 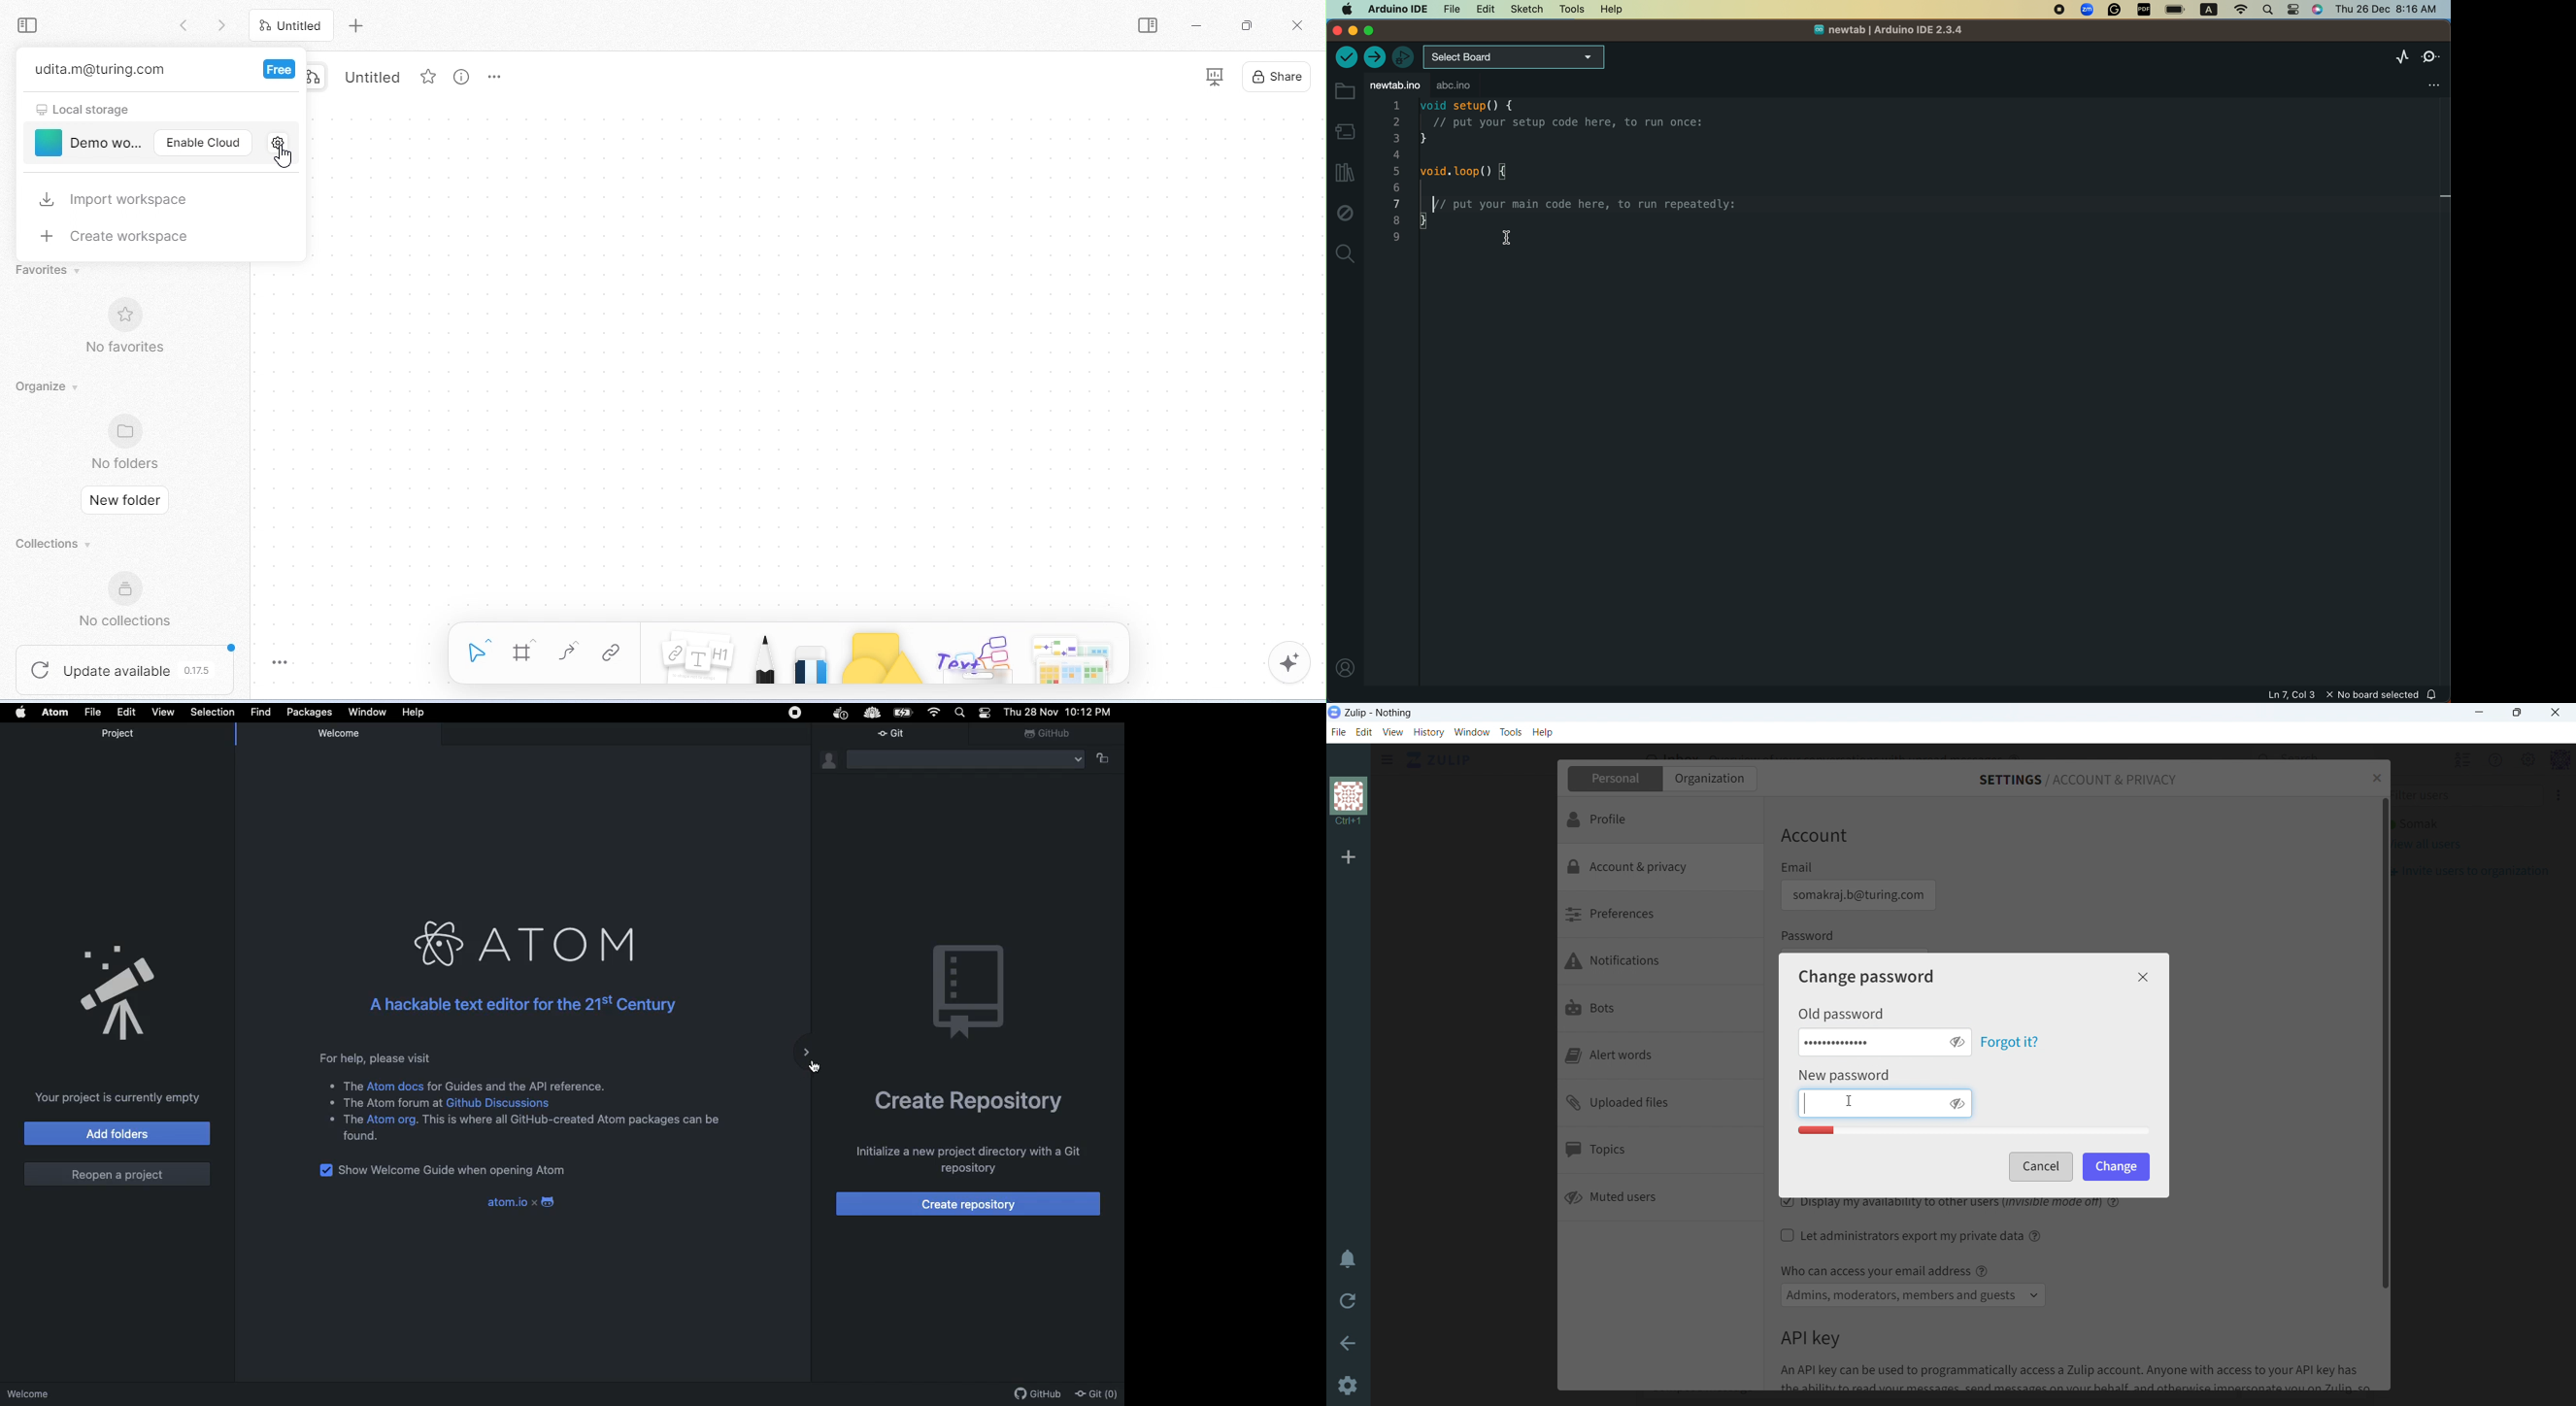 What do you see at coordinates (2010, 1042) in the screenshot?
I see `forgot it?` at bounding box center [2010, 1042].